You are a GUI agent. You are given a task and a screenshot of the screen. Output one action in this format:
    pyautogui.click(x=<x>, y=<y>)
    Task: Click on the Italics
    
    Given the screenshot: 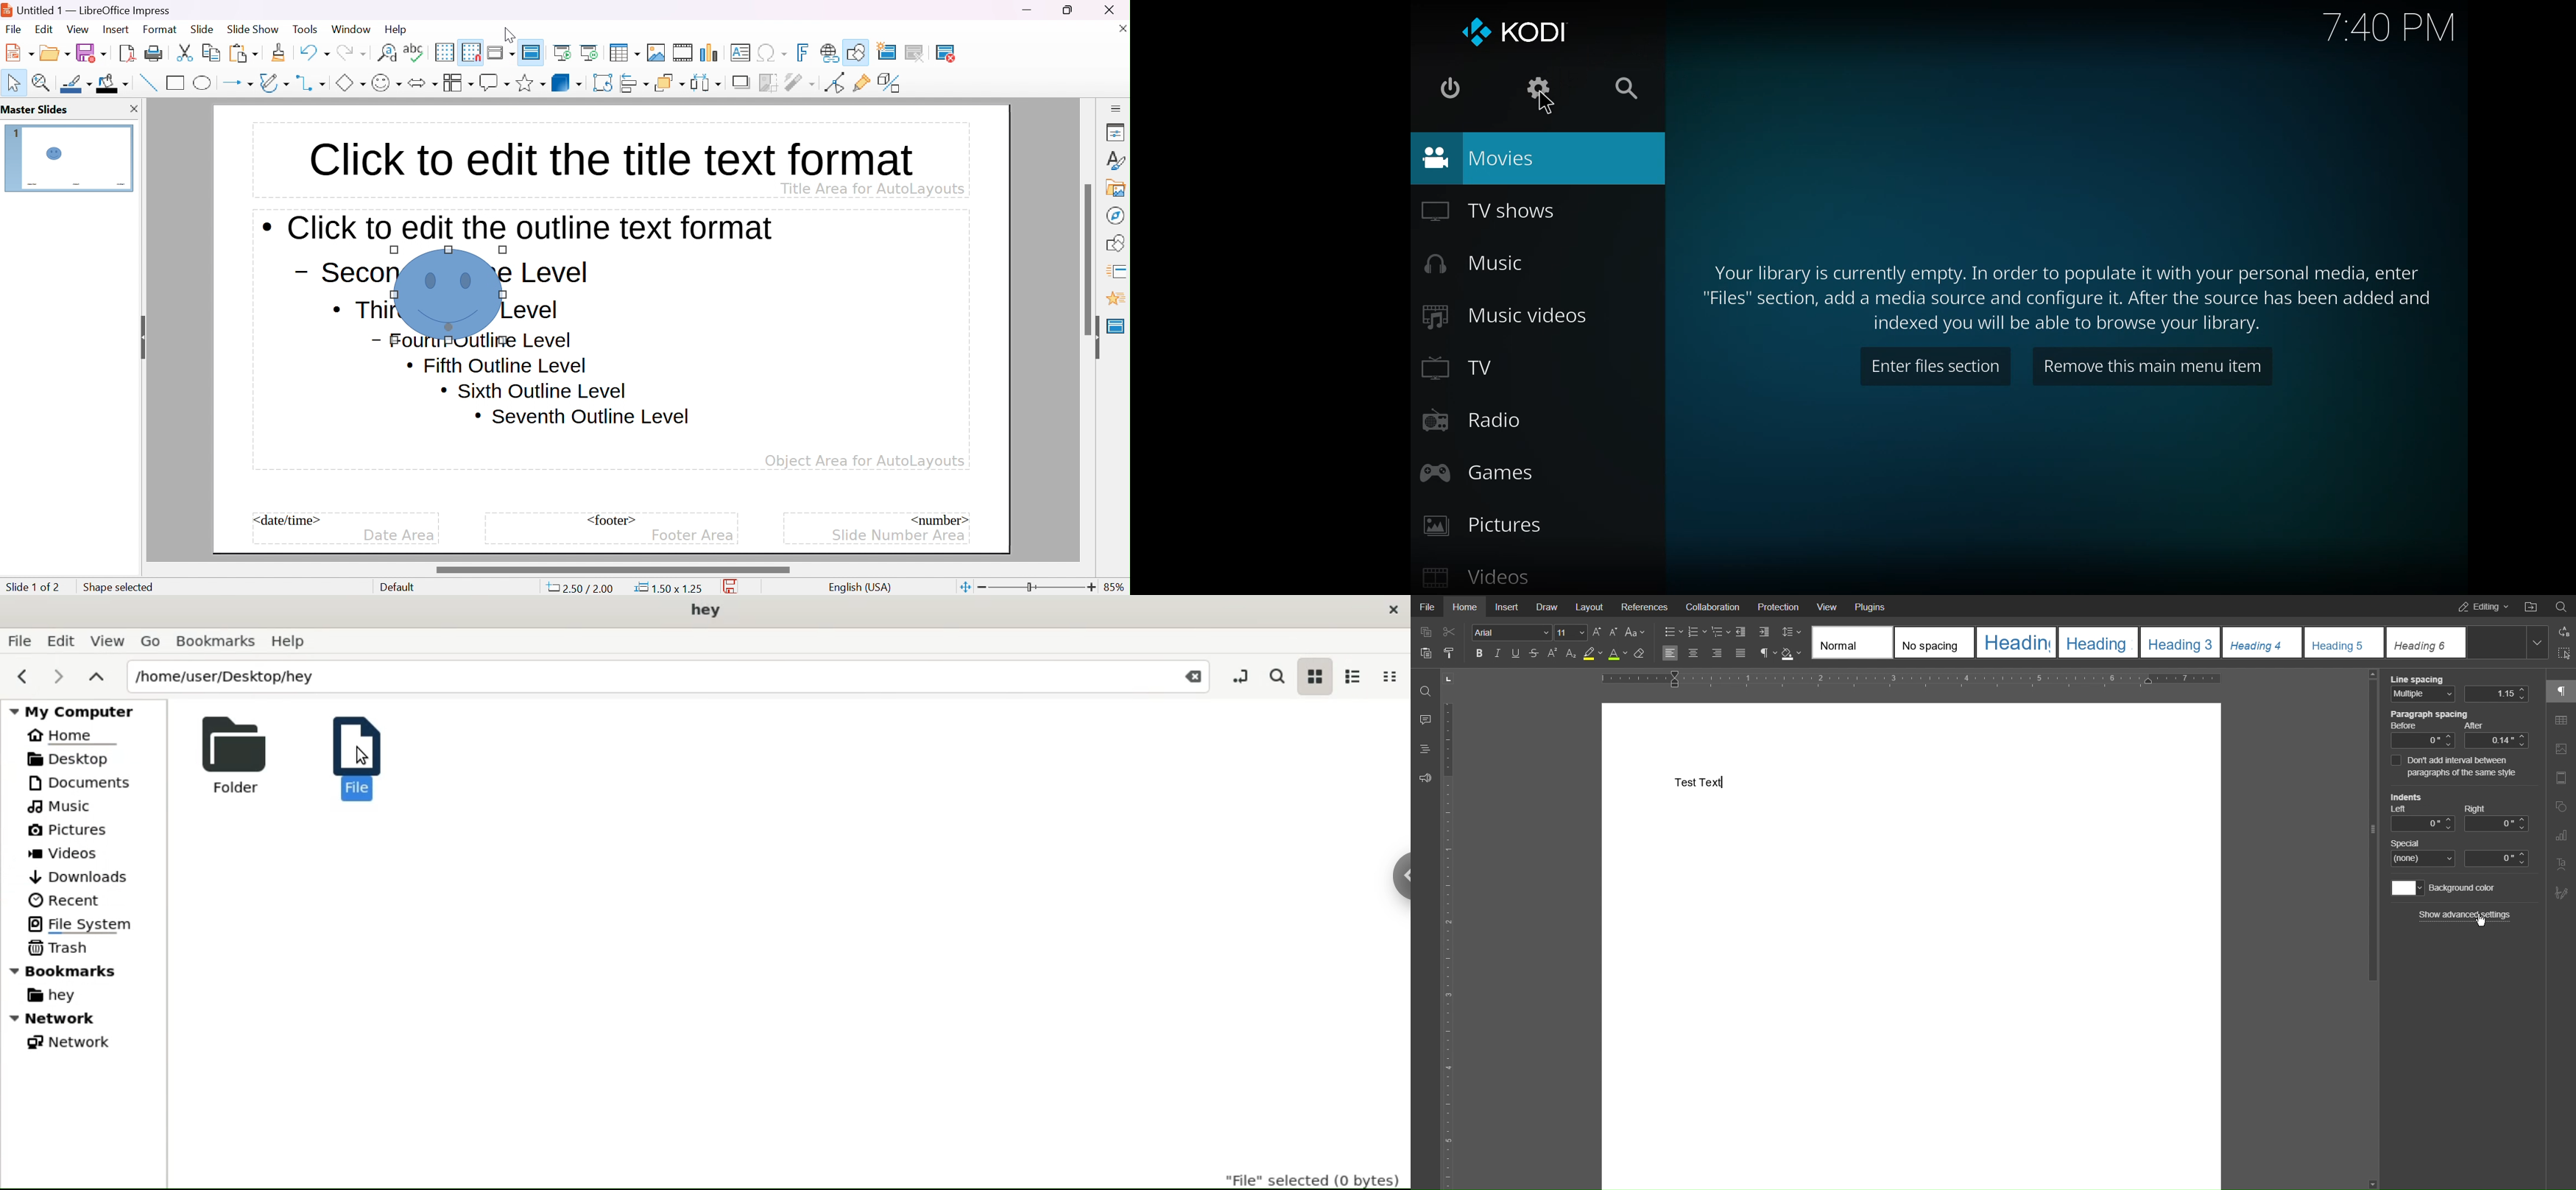 What is the action you would take?
    pyautogui.click(x=1499, y=654)
    